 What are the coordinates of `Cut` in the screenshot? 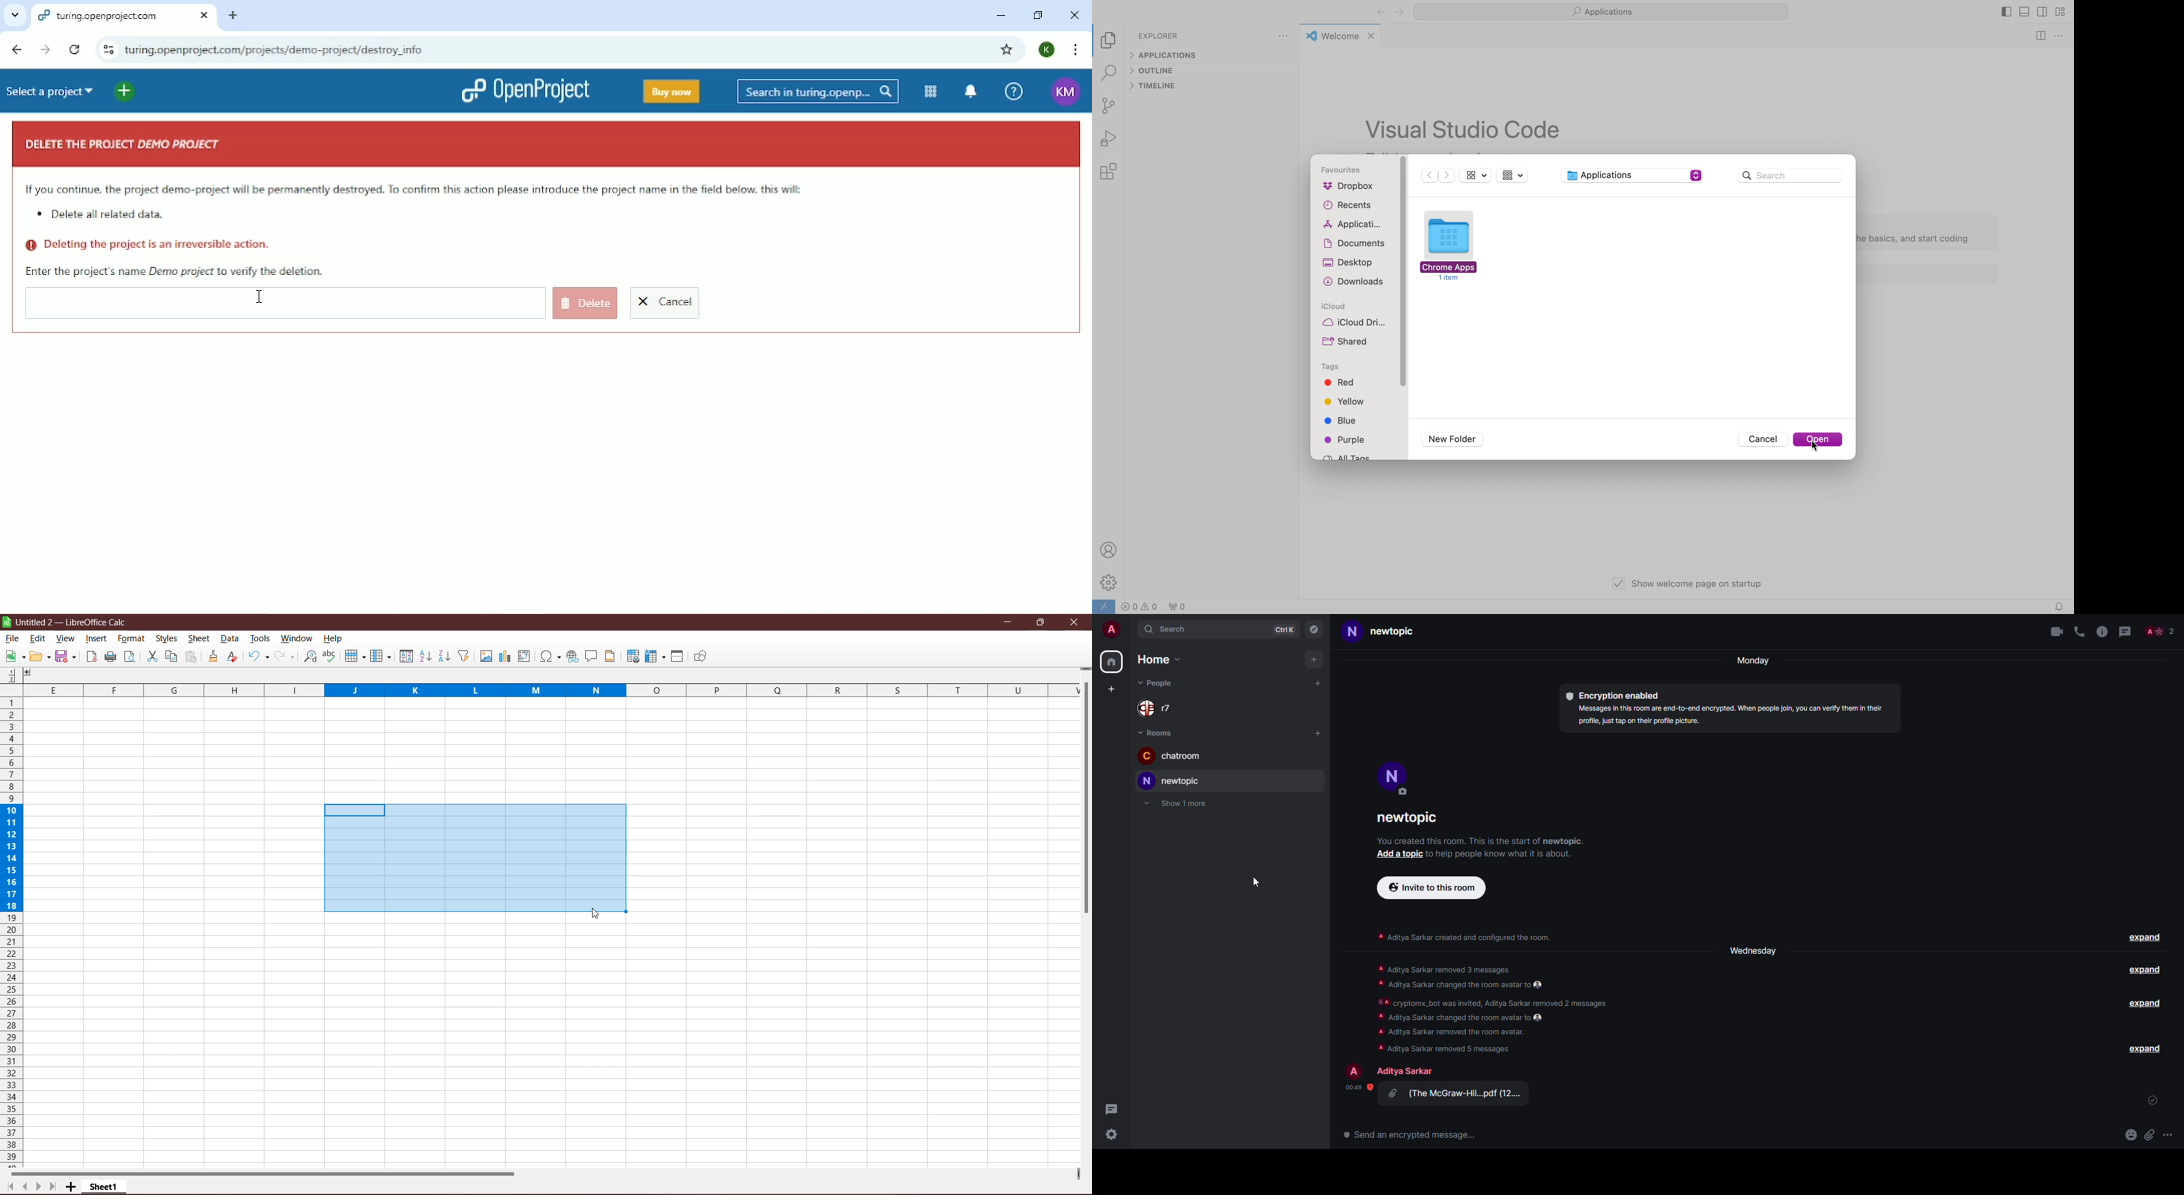 It's located at (151, 657).